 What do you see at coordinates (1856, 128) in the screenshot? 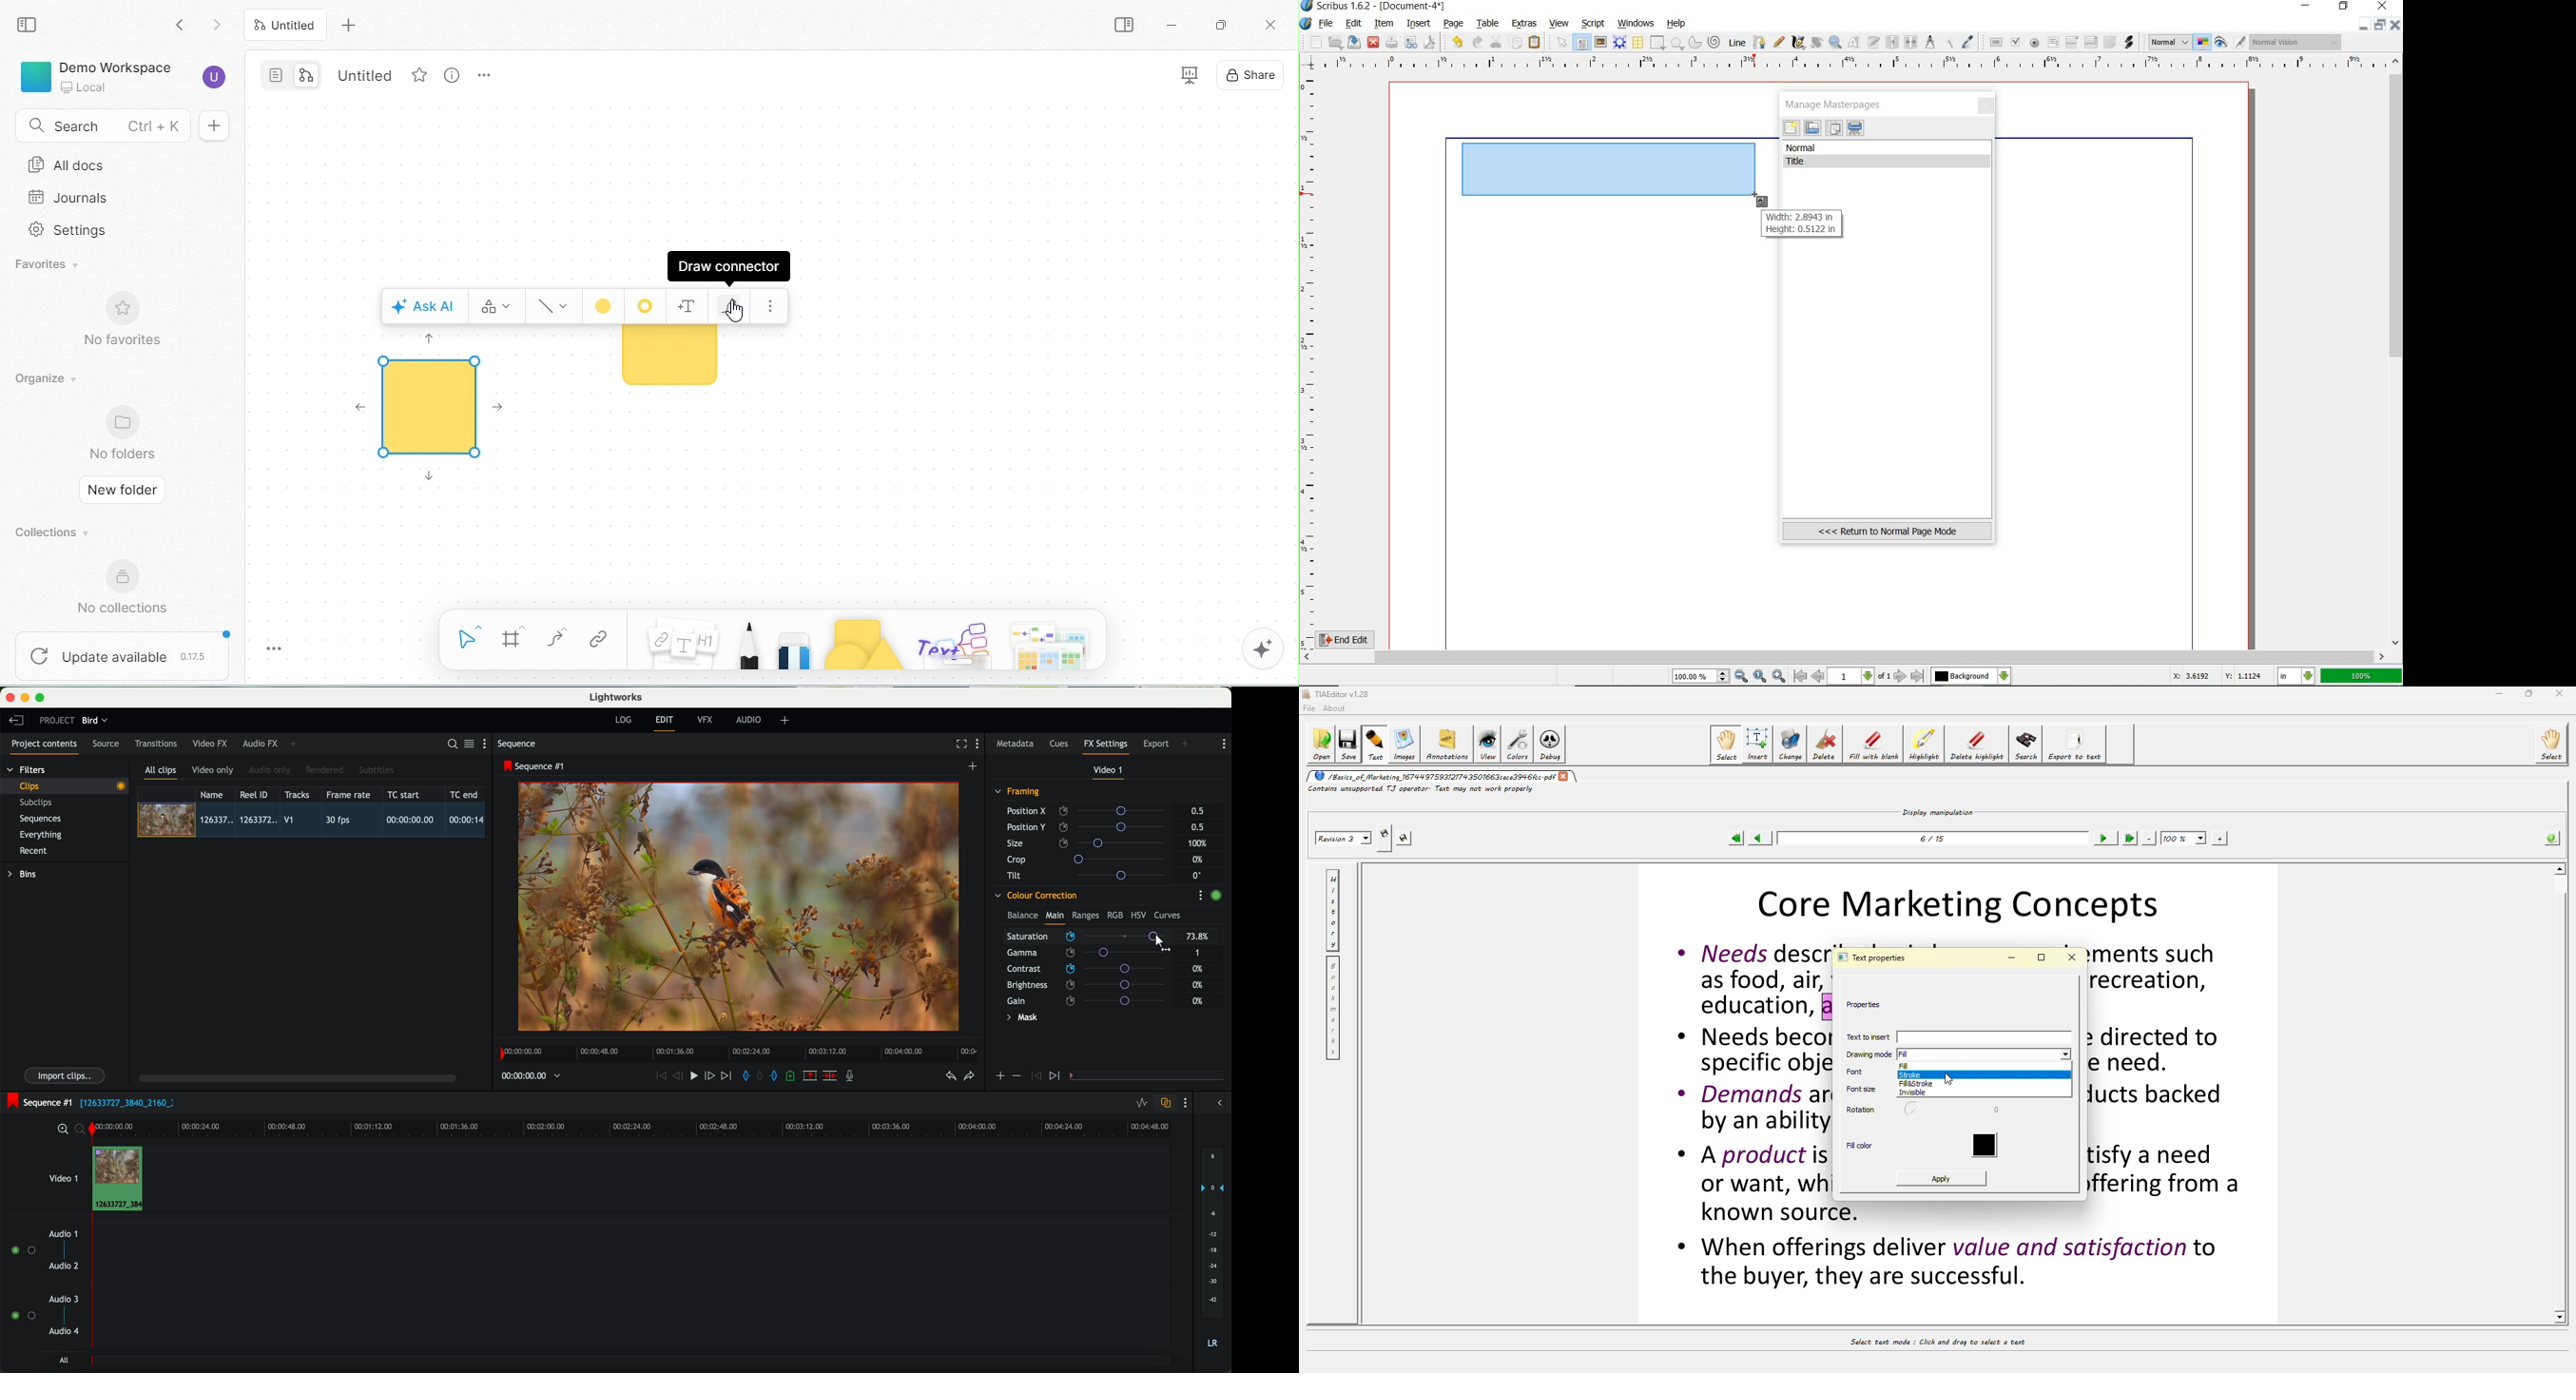
I see `delete the selected masterpages` at bounding box center [1856, 128].